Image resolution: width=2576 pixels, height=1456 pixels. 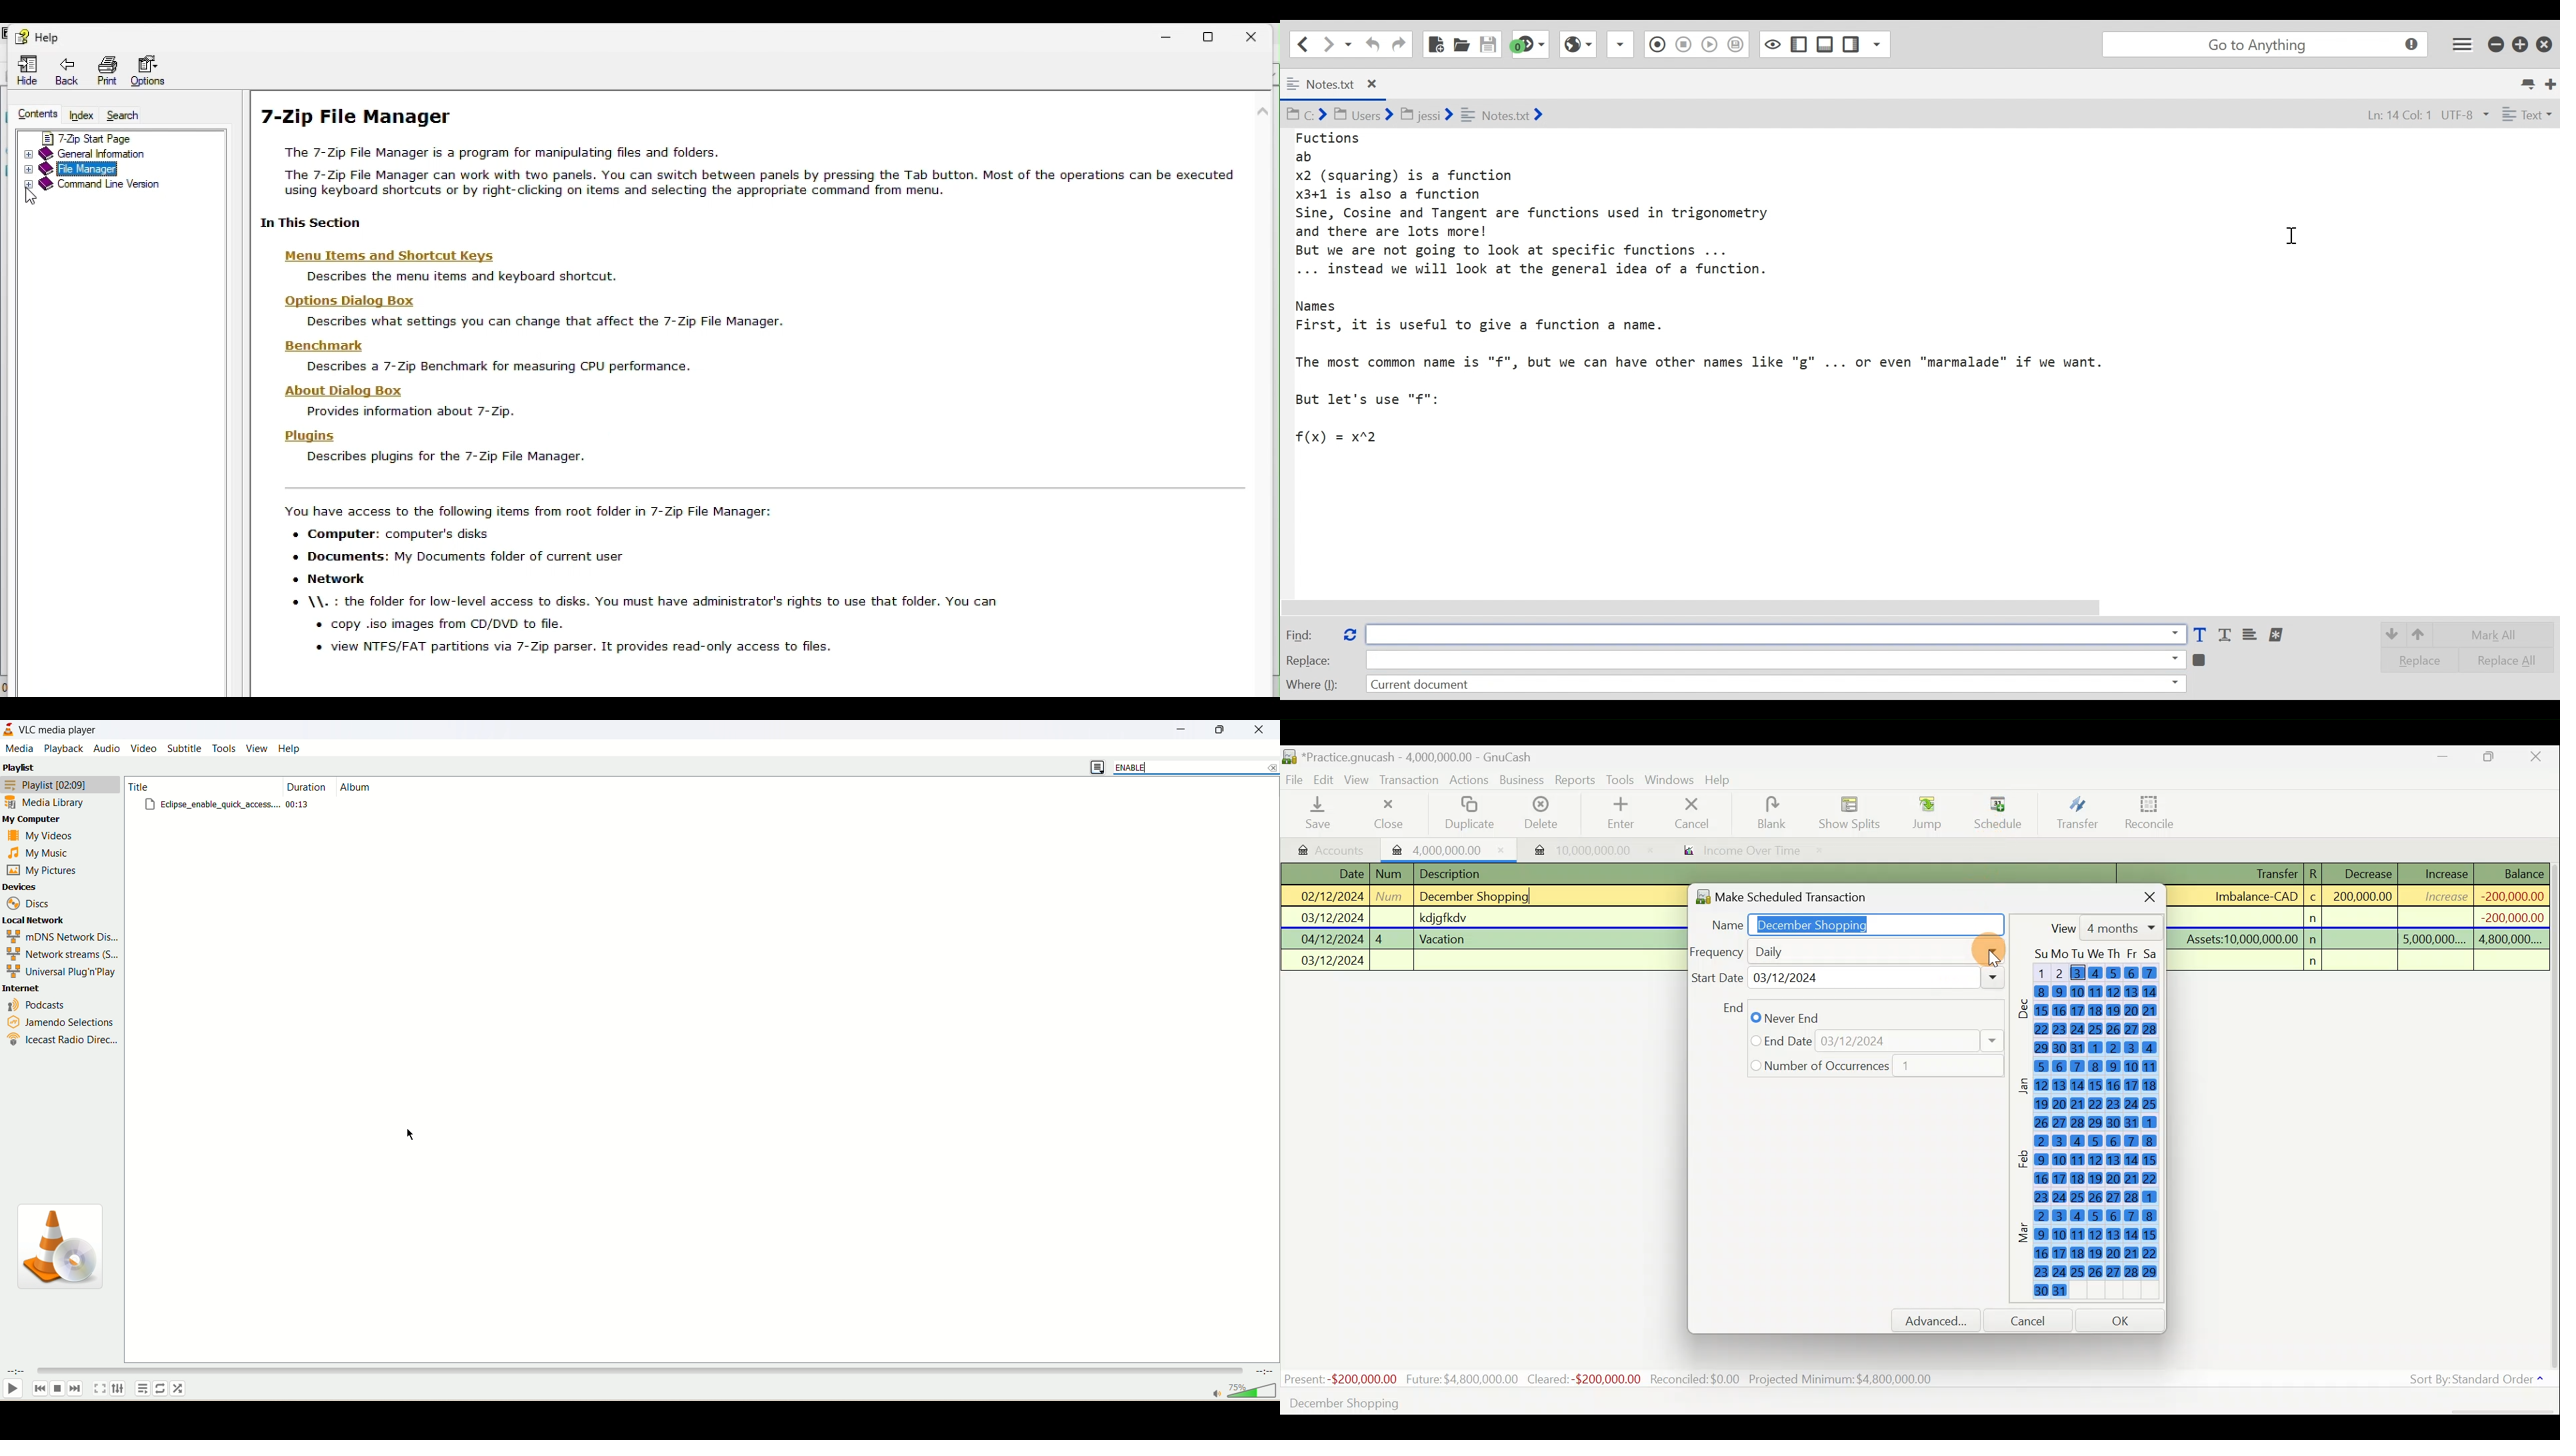 I want to click on End, so click(x=1731, y=1007).